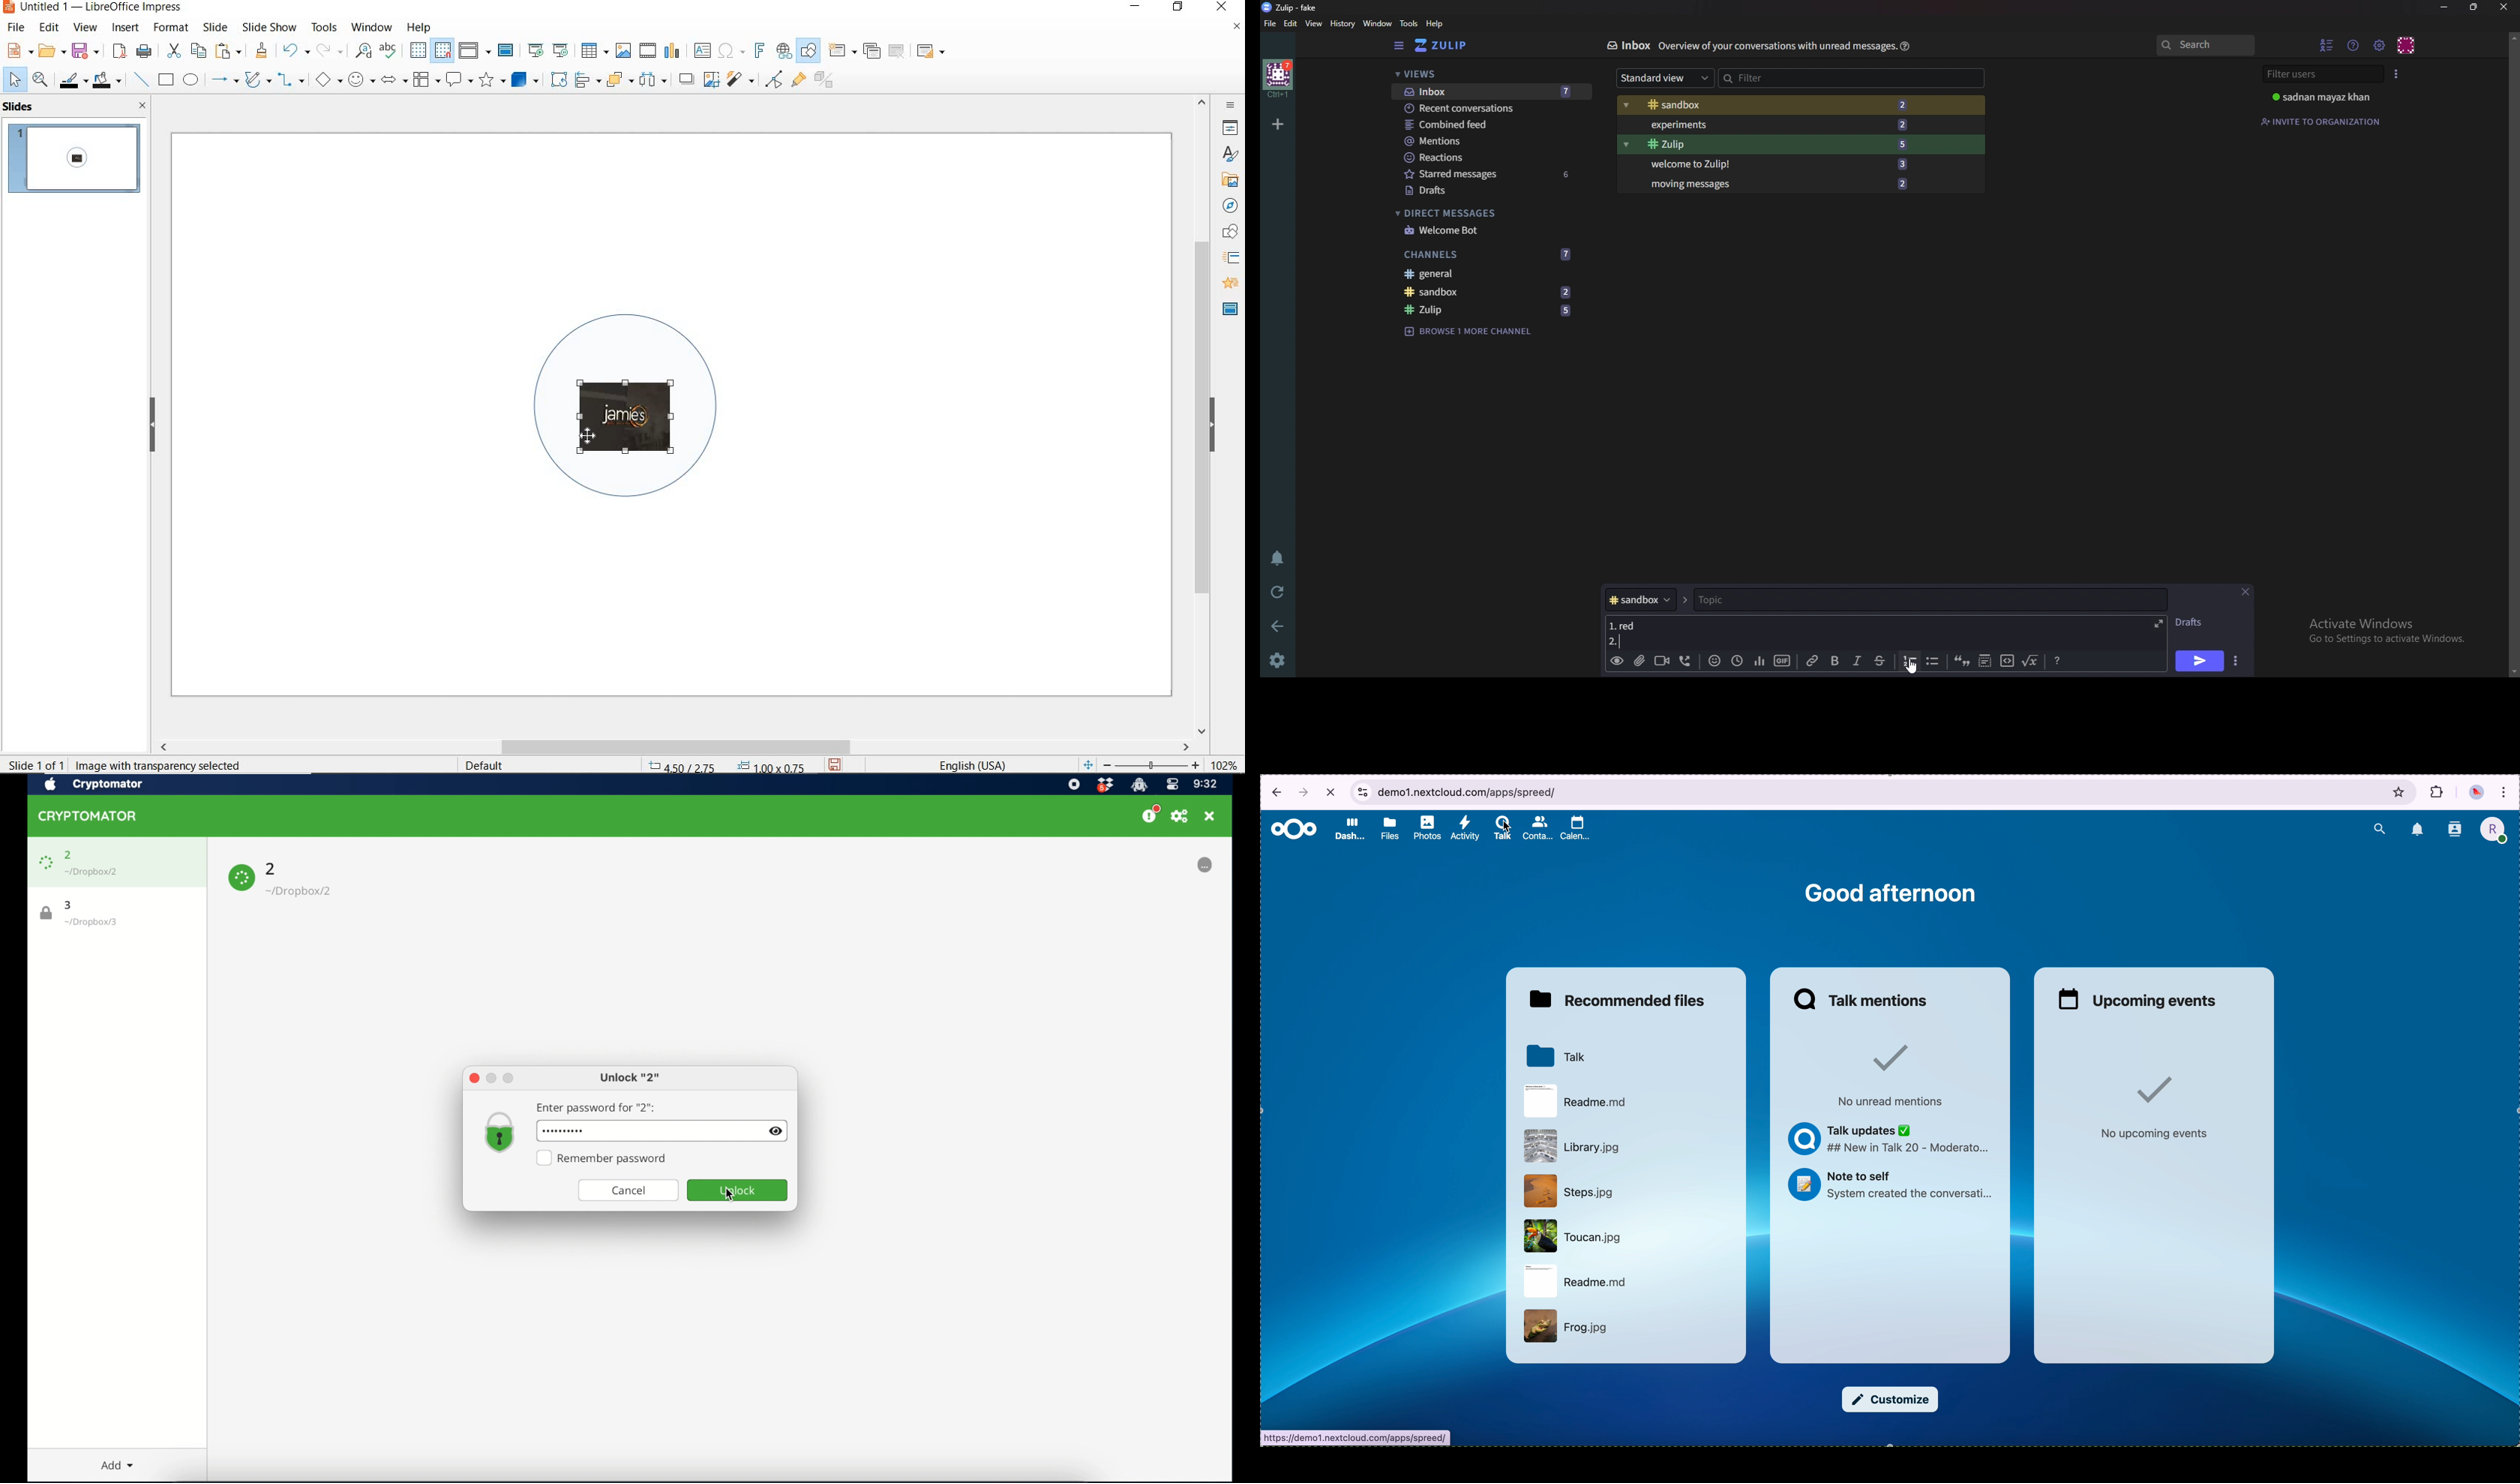 The width and height of the screenshot is (2520, 1484). I want to click on Readme.md, so click(1624, 1281).